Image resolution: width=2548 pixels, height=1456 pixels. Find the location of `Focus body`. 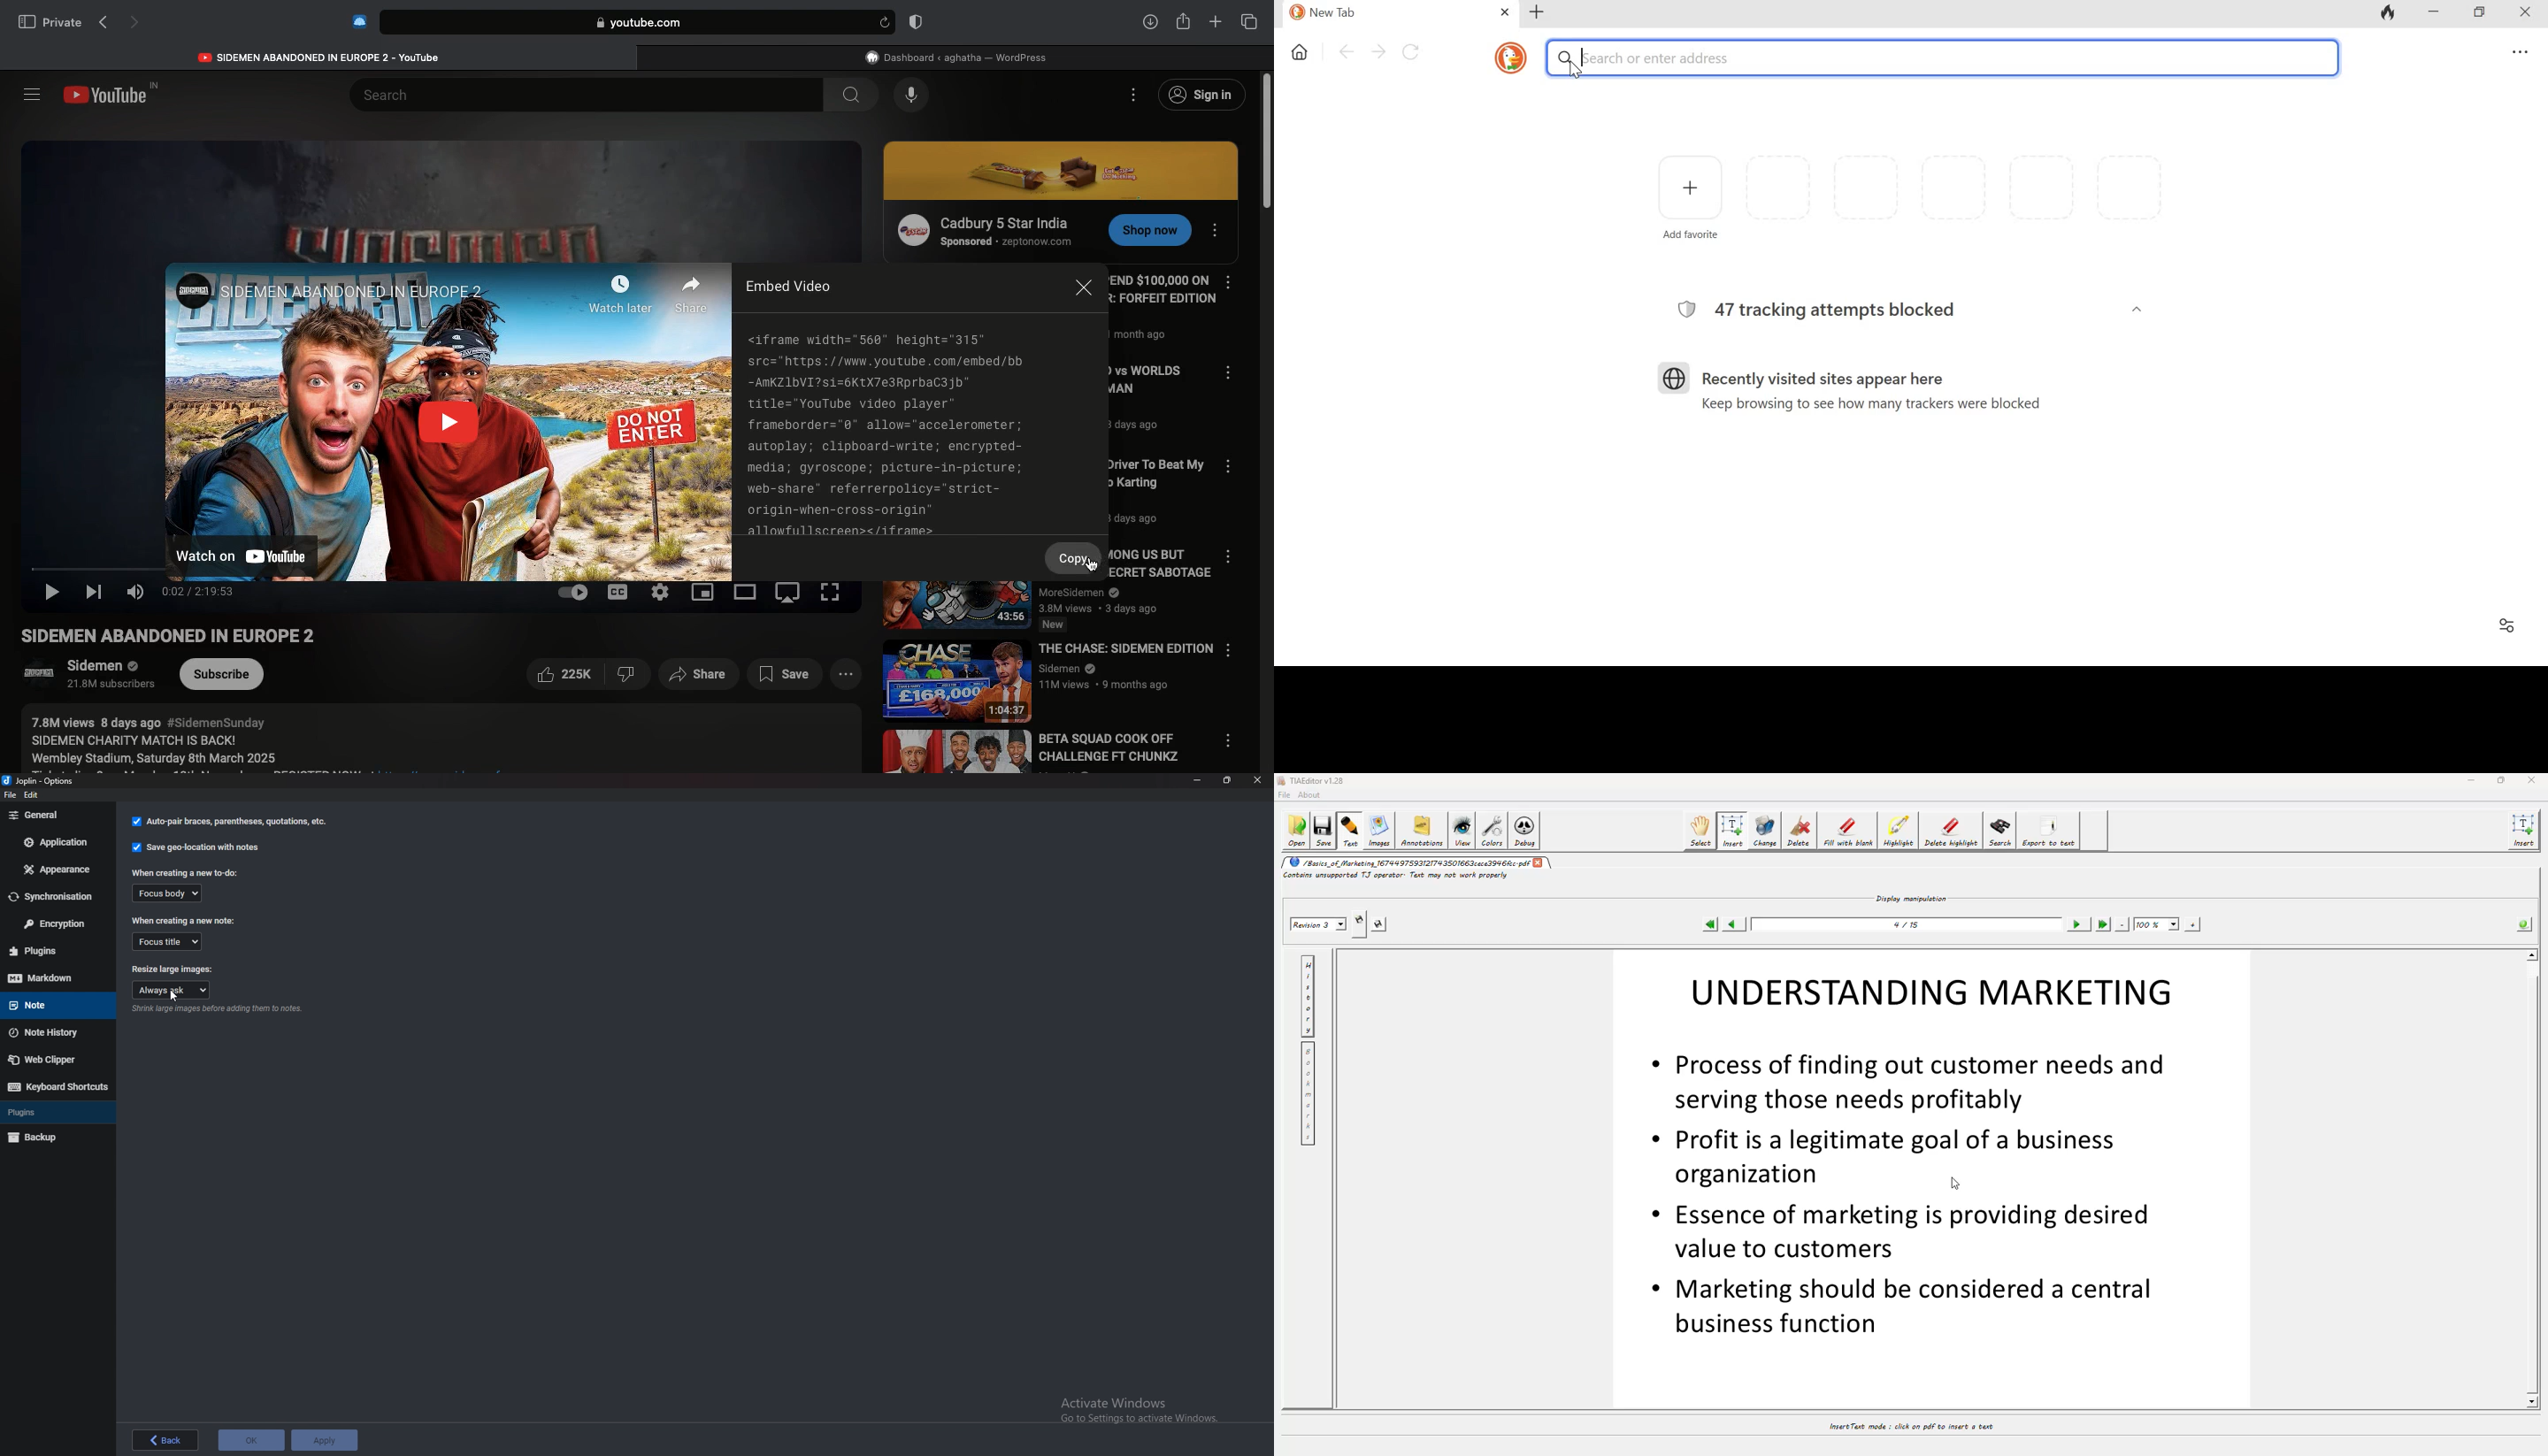

Focus body is located at coordinates (166, 893).